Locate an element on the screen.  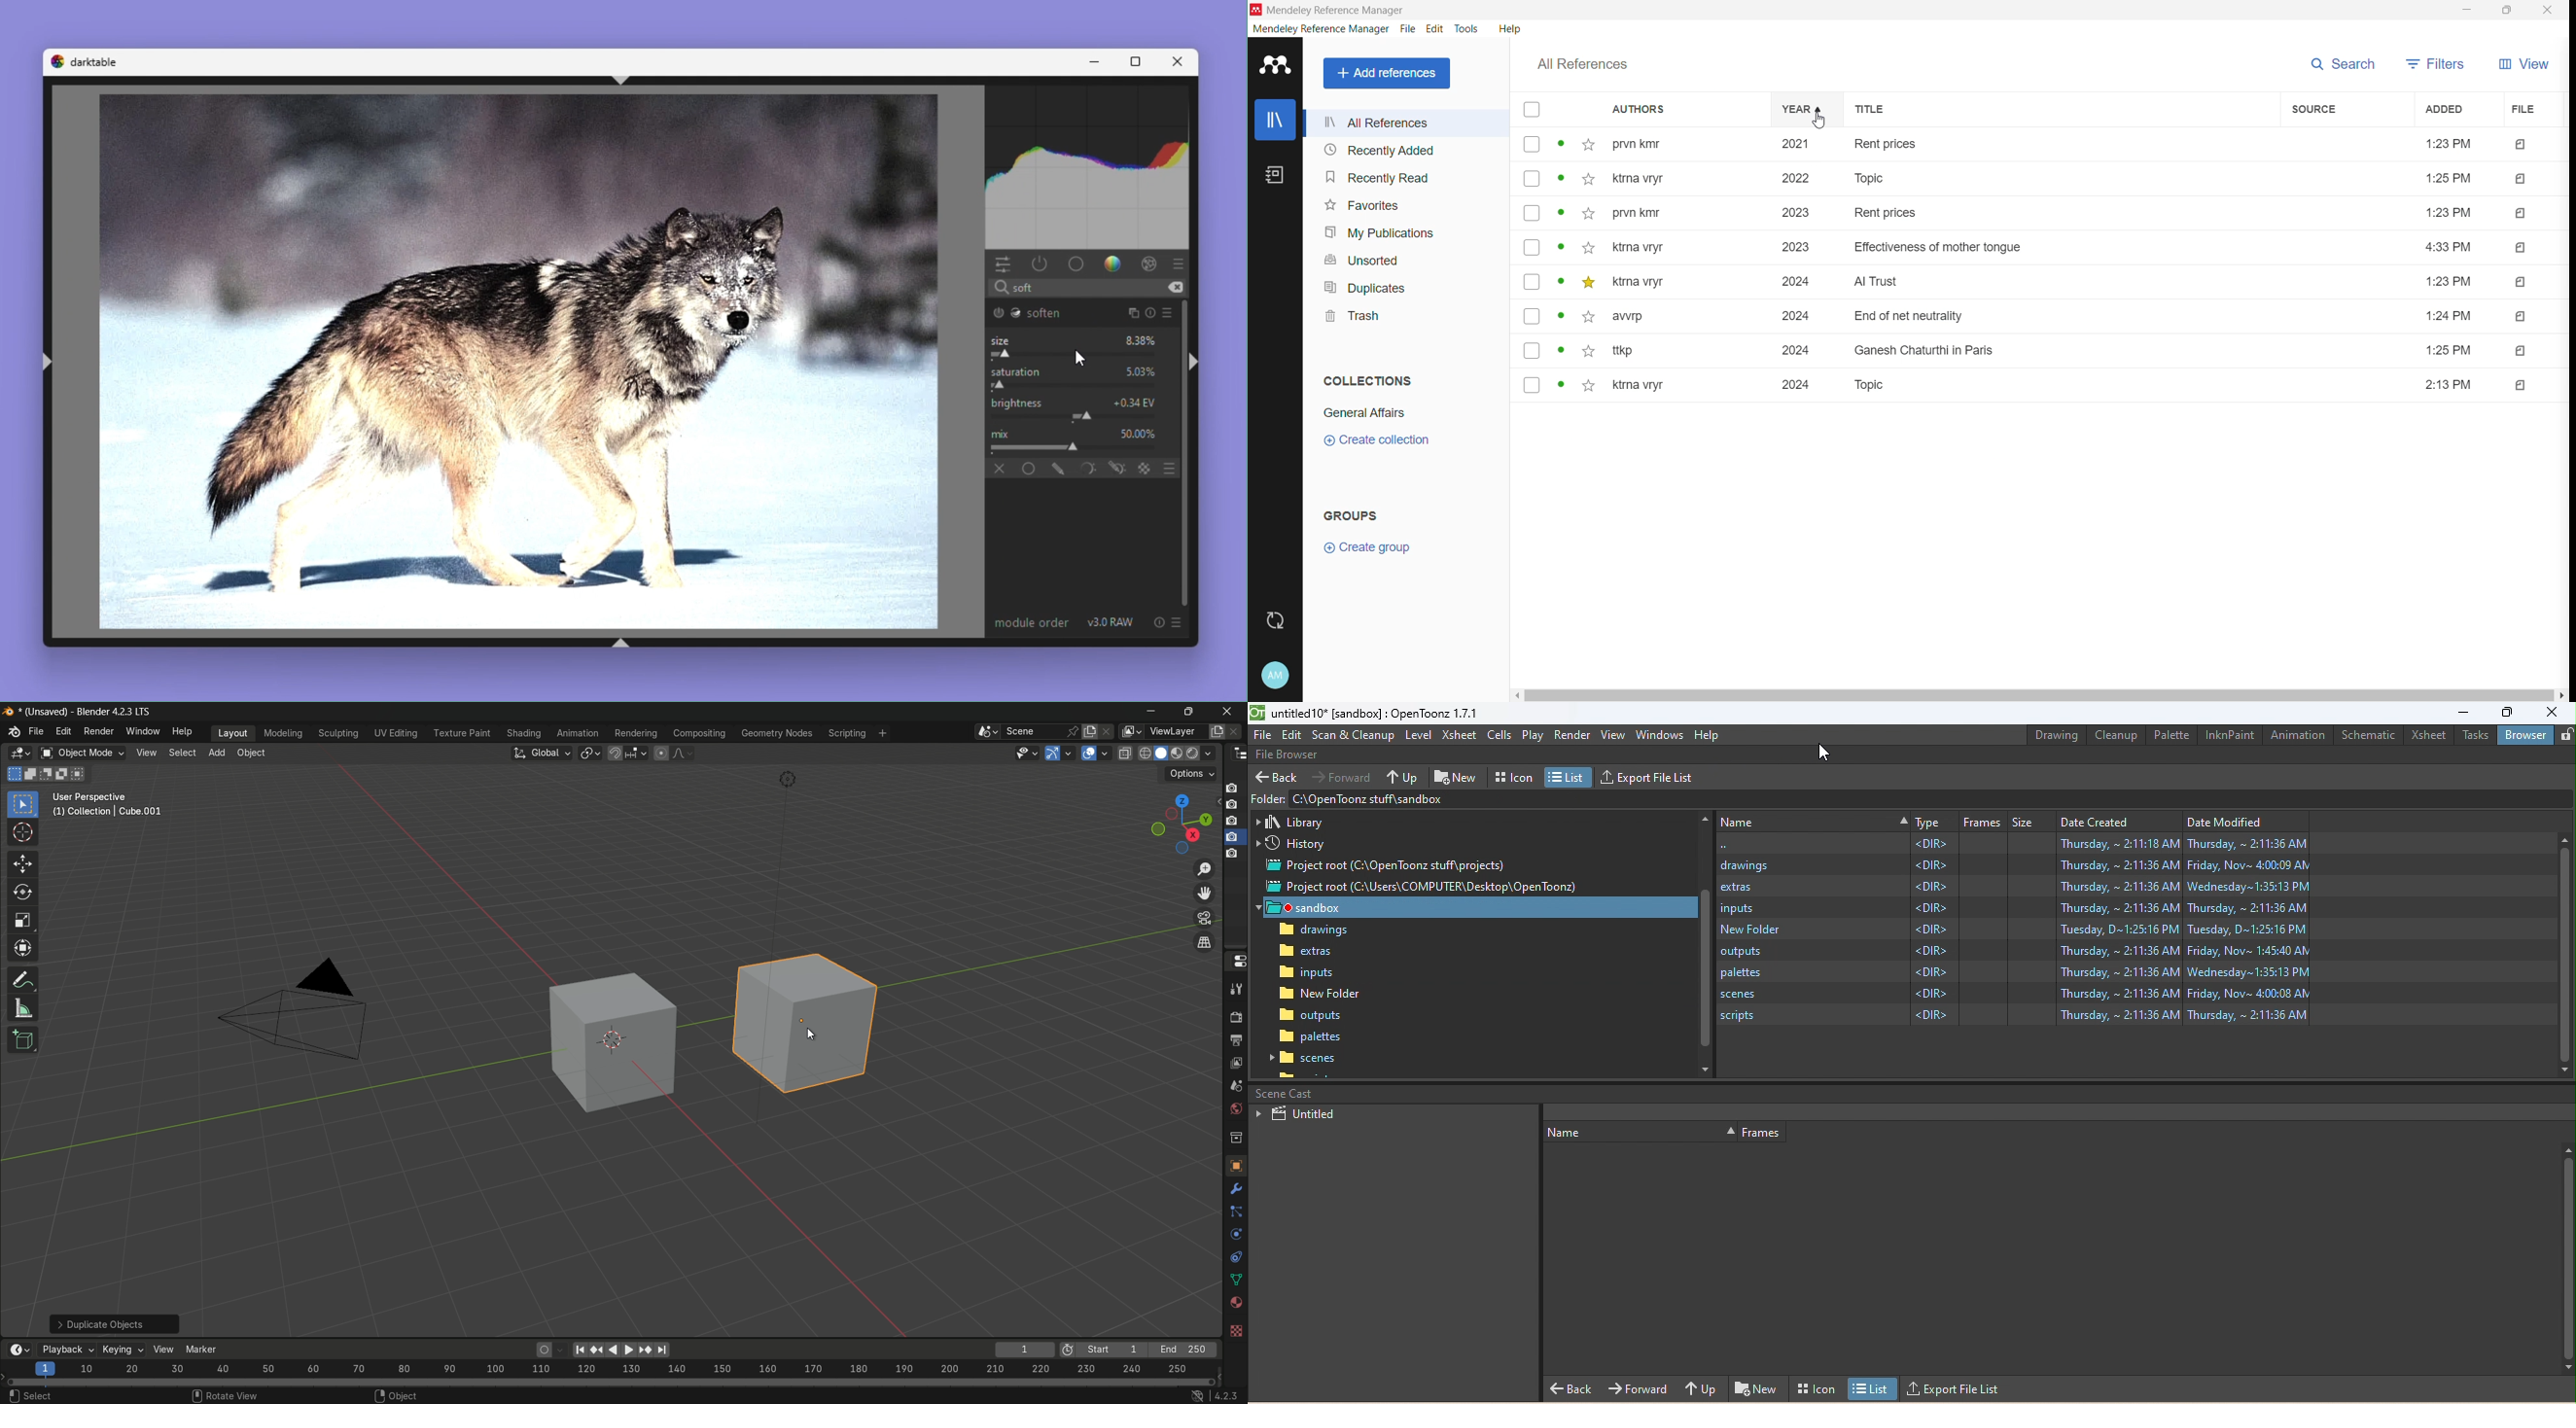
Colour  is located at coordinates (1115, 265).